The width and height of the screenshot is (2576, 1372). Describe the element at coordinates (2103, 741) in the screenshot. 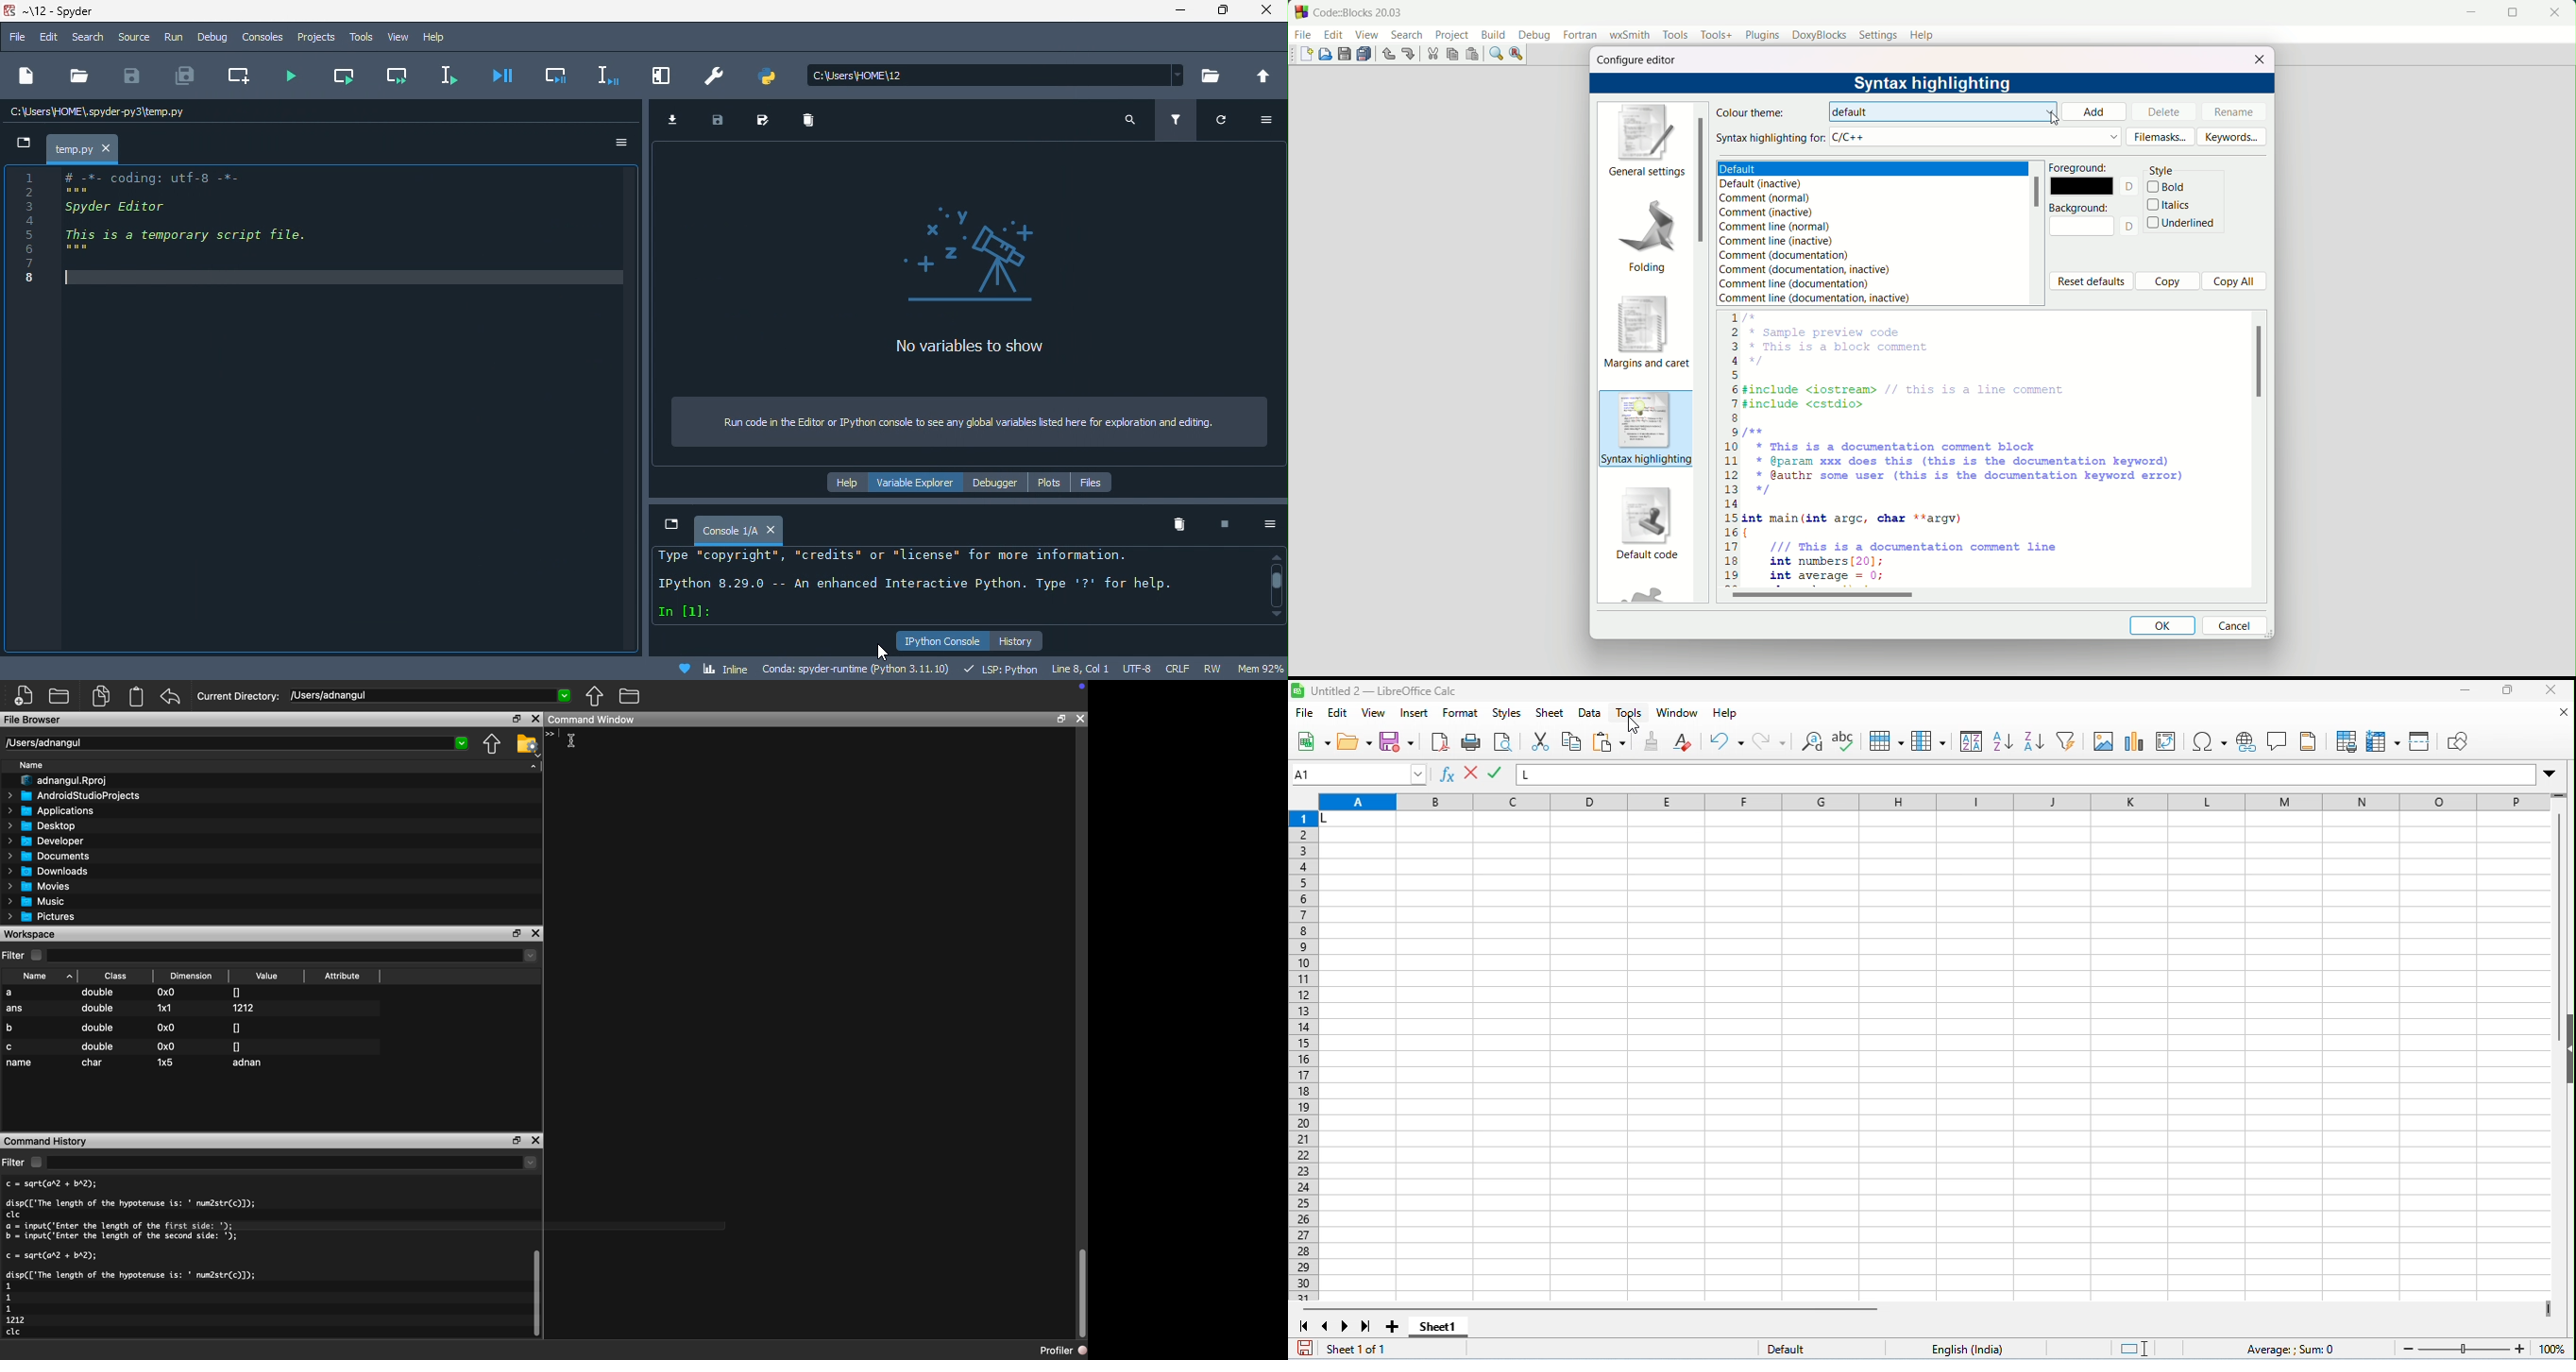

I see `insert image` at that location.